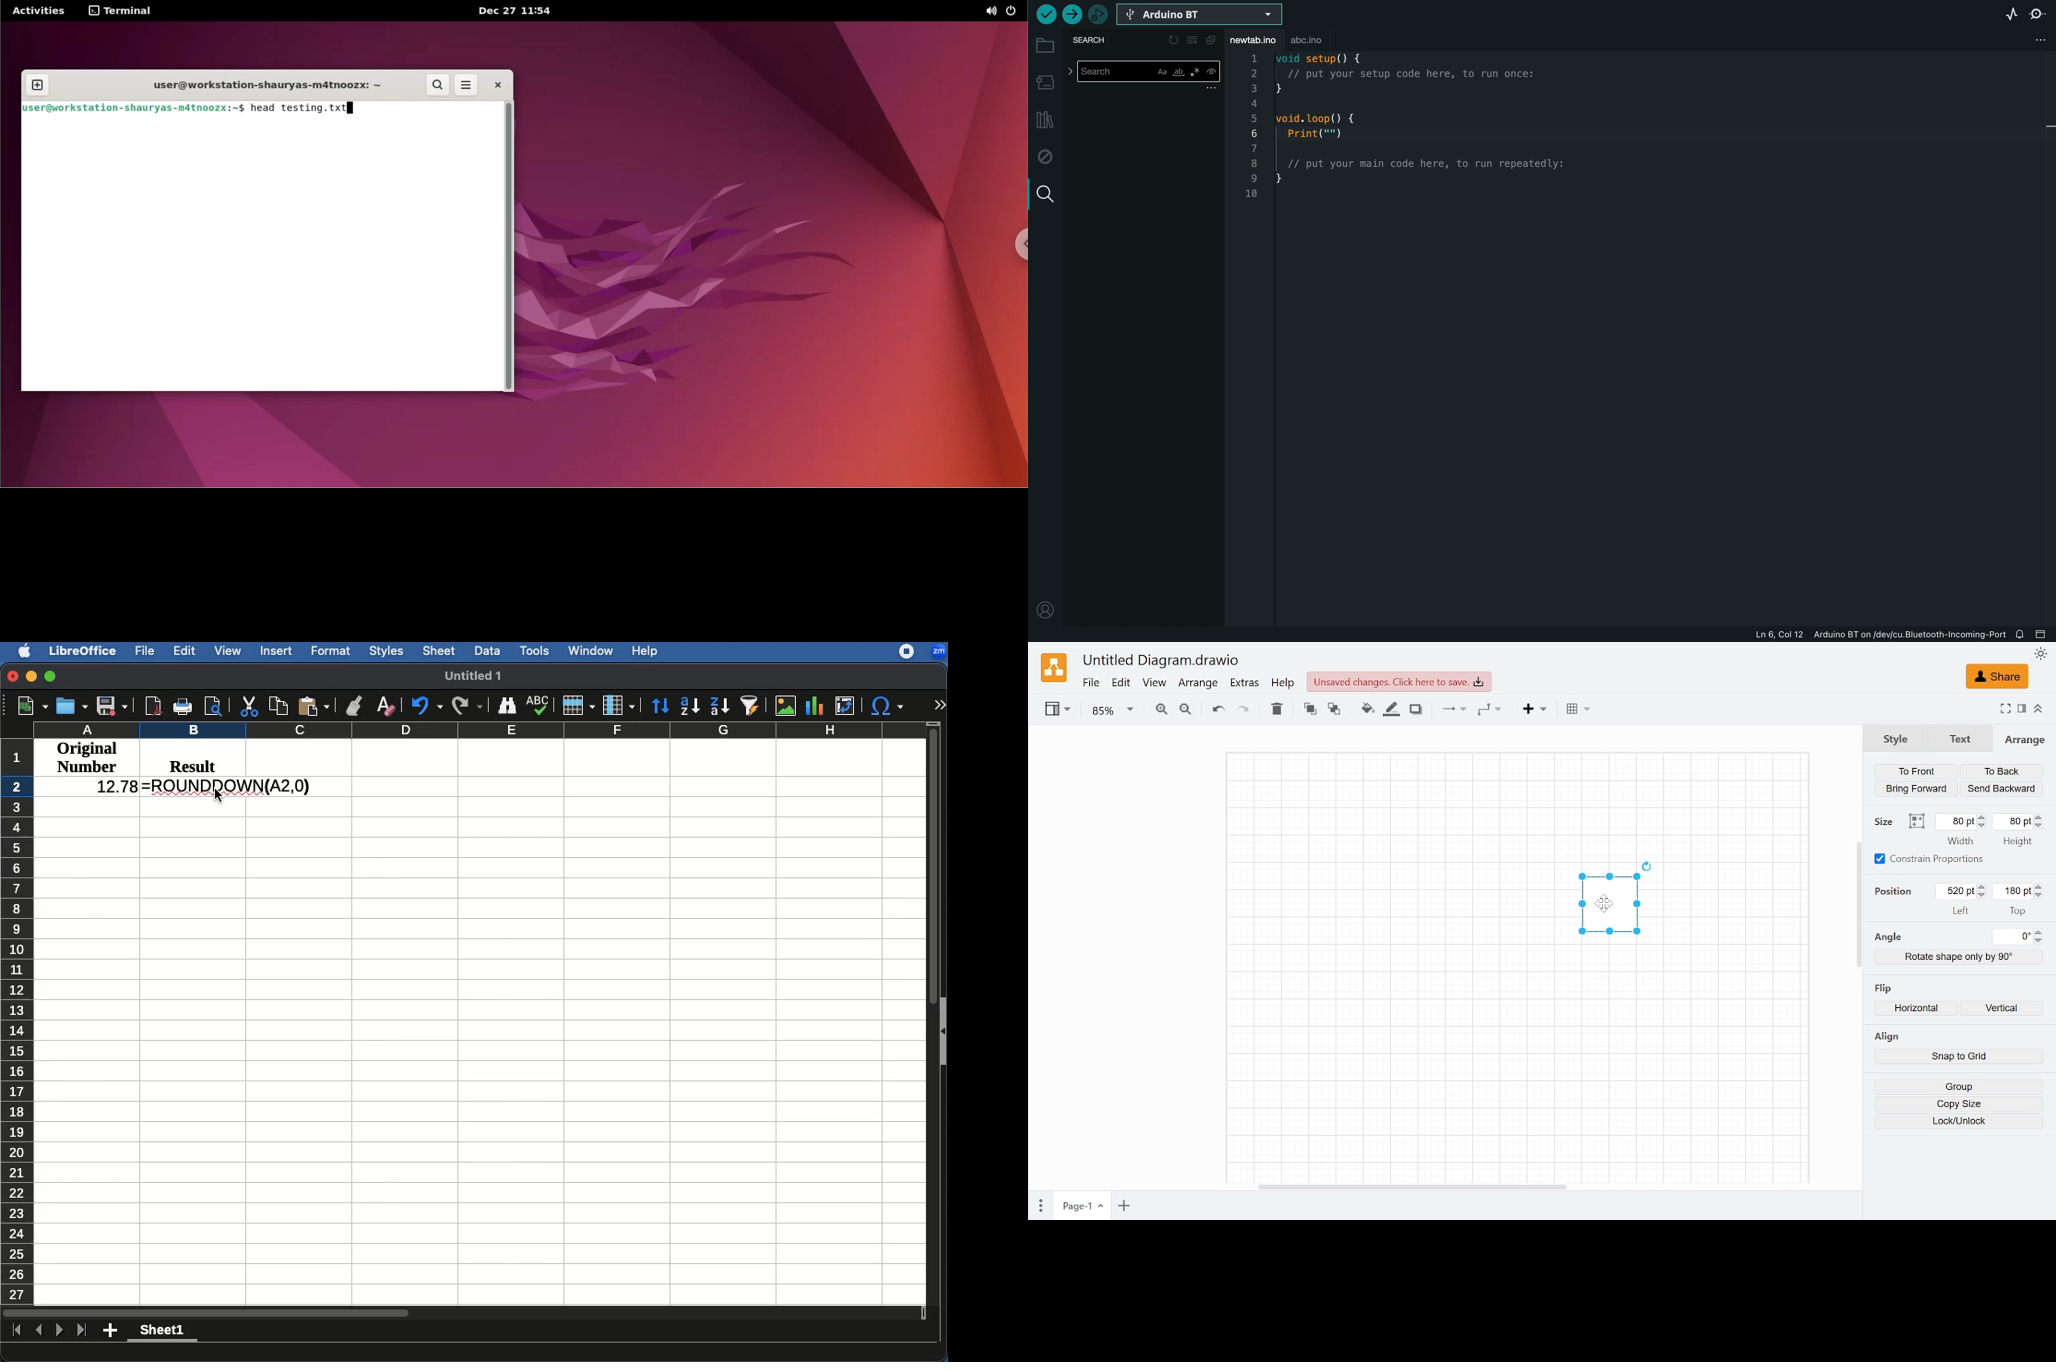  What do you see at coordinates (1276, 709) in the screenshot?
I see `Delete` at bounding box center [1276, 709].